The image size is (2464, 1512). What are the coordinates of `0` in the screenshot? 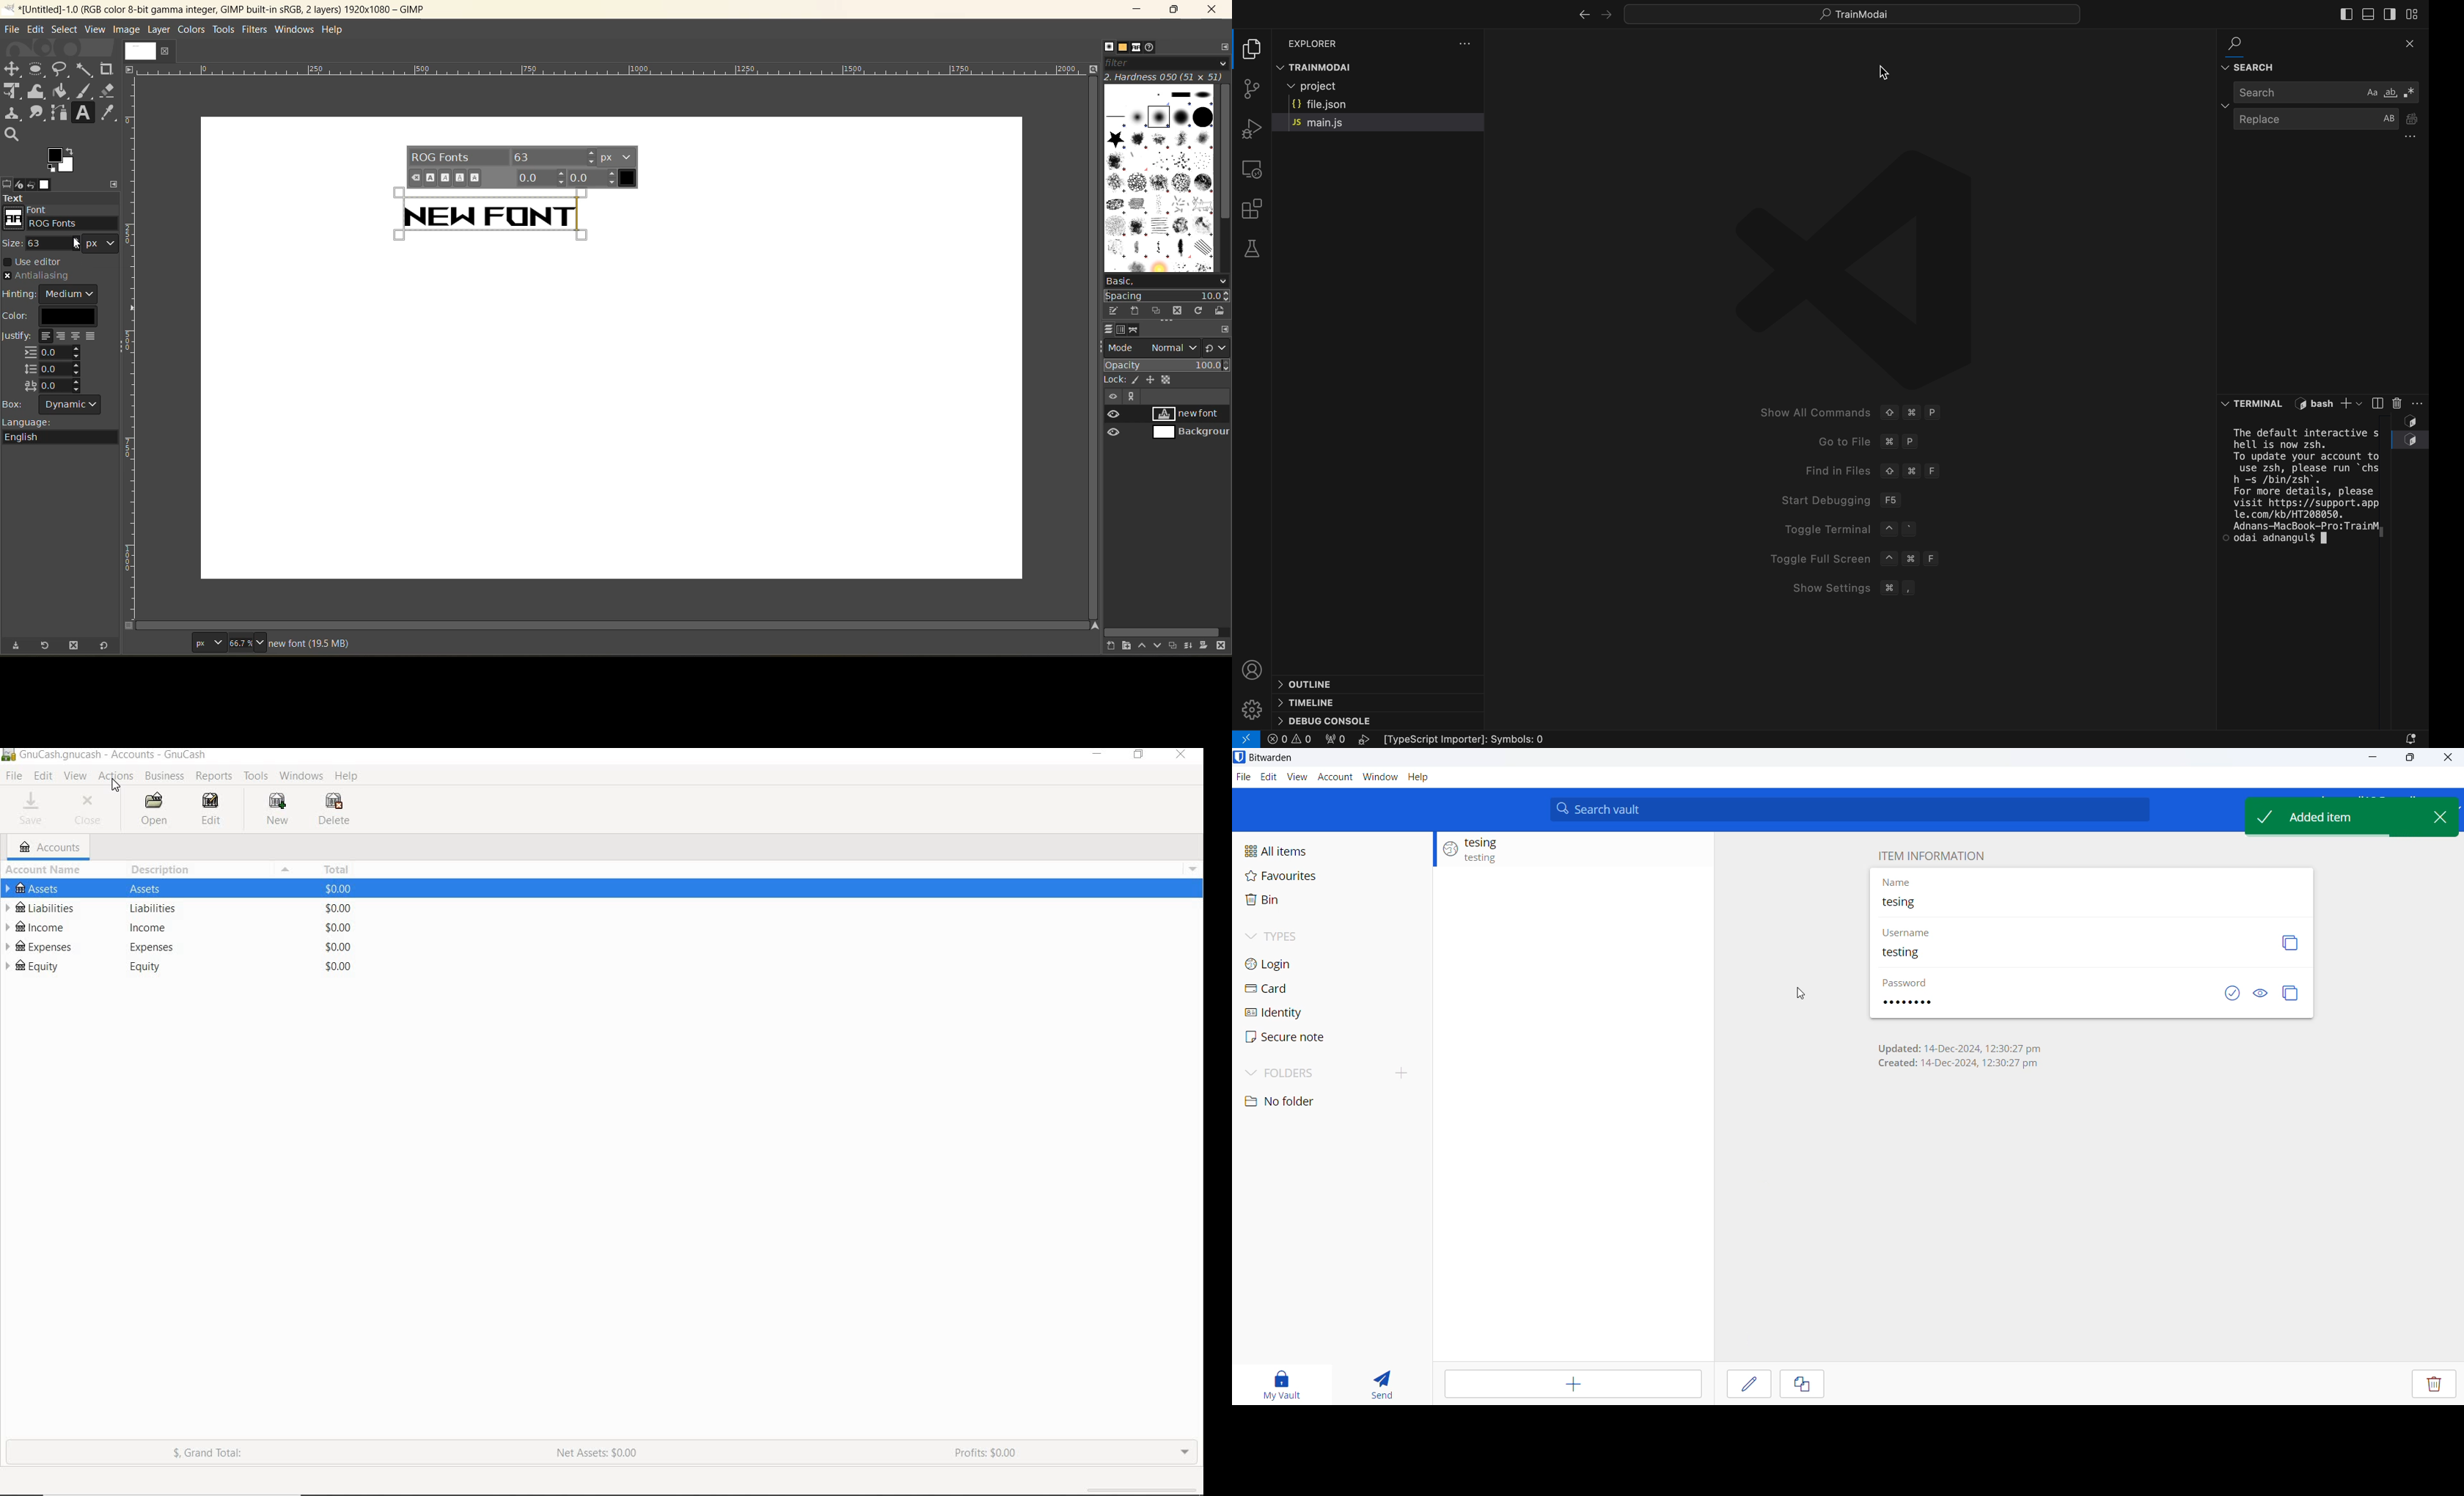 It's located at (1290, 739).